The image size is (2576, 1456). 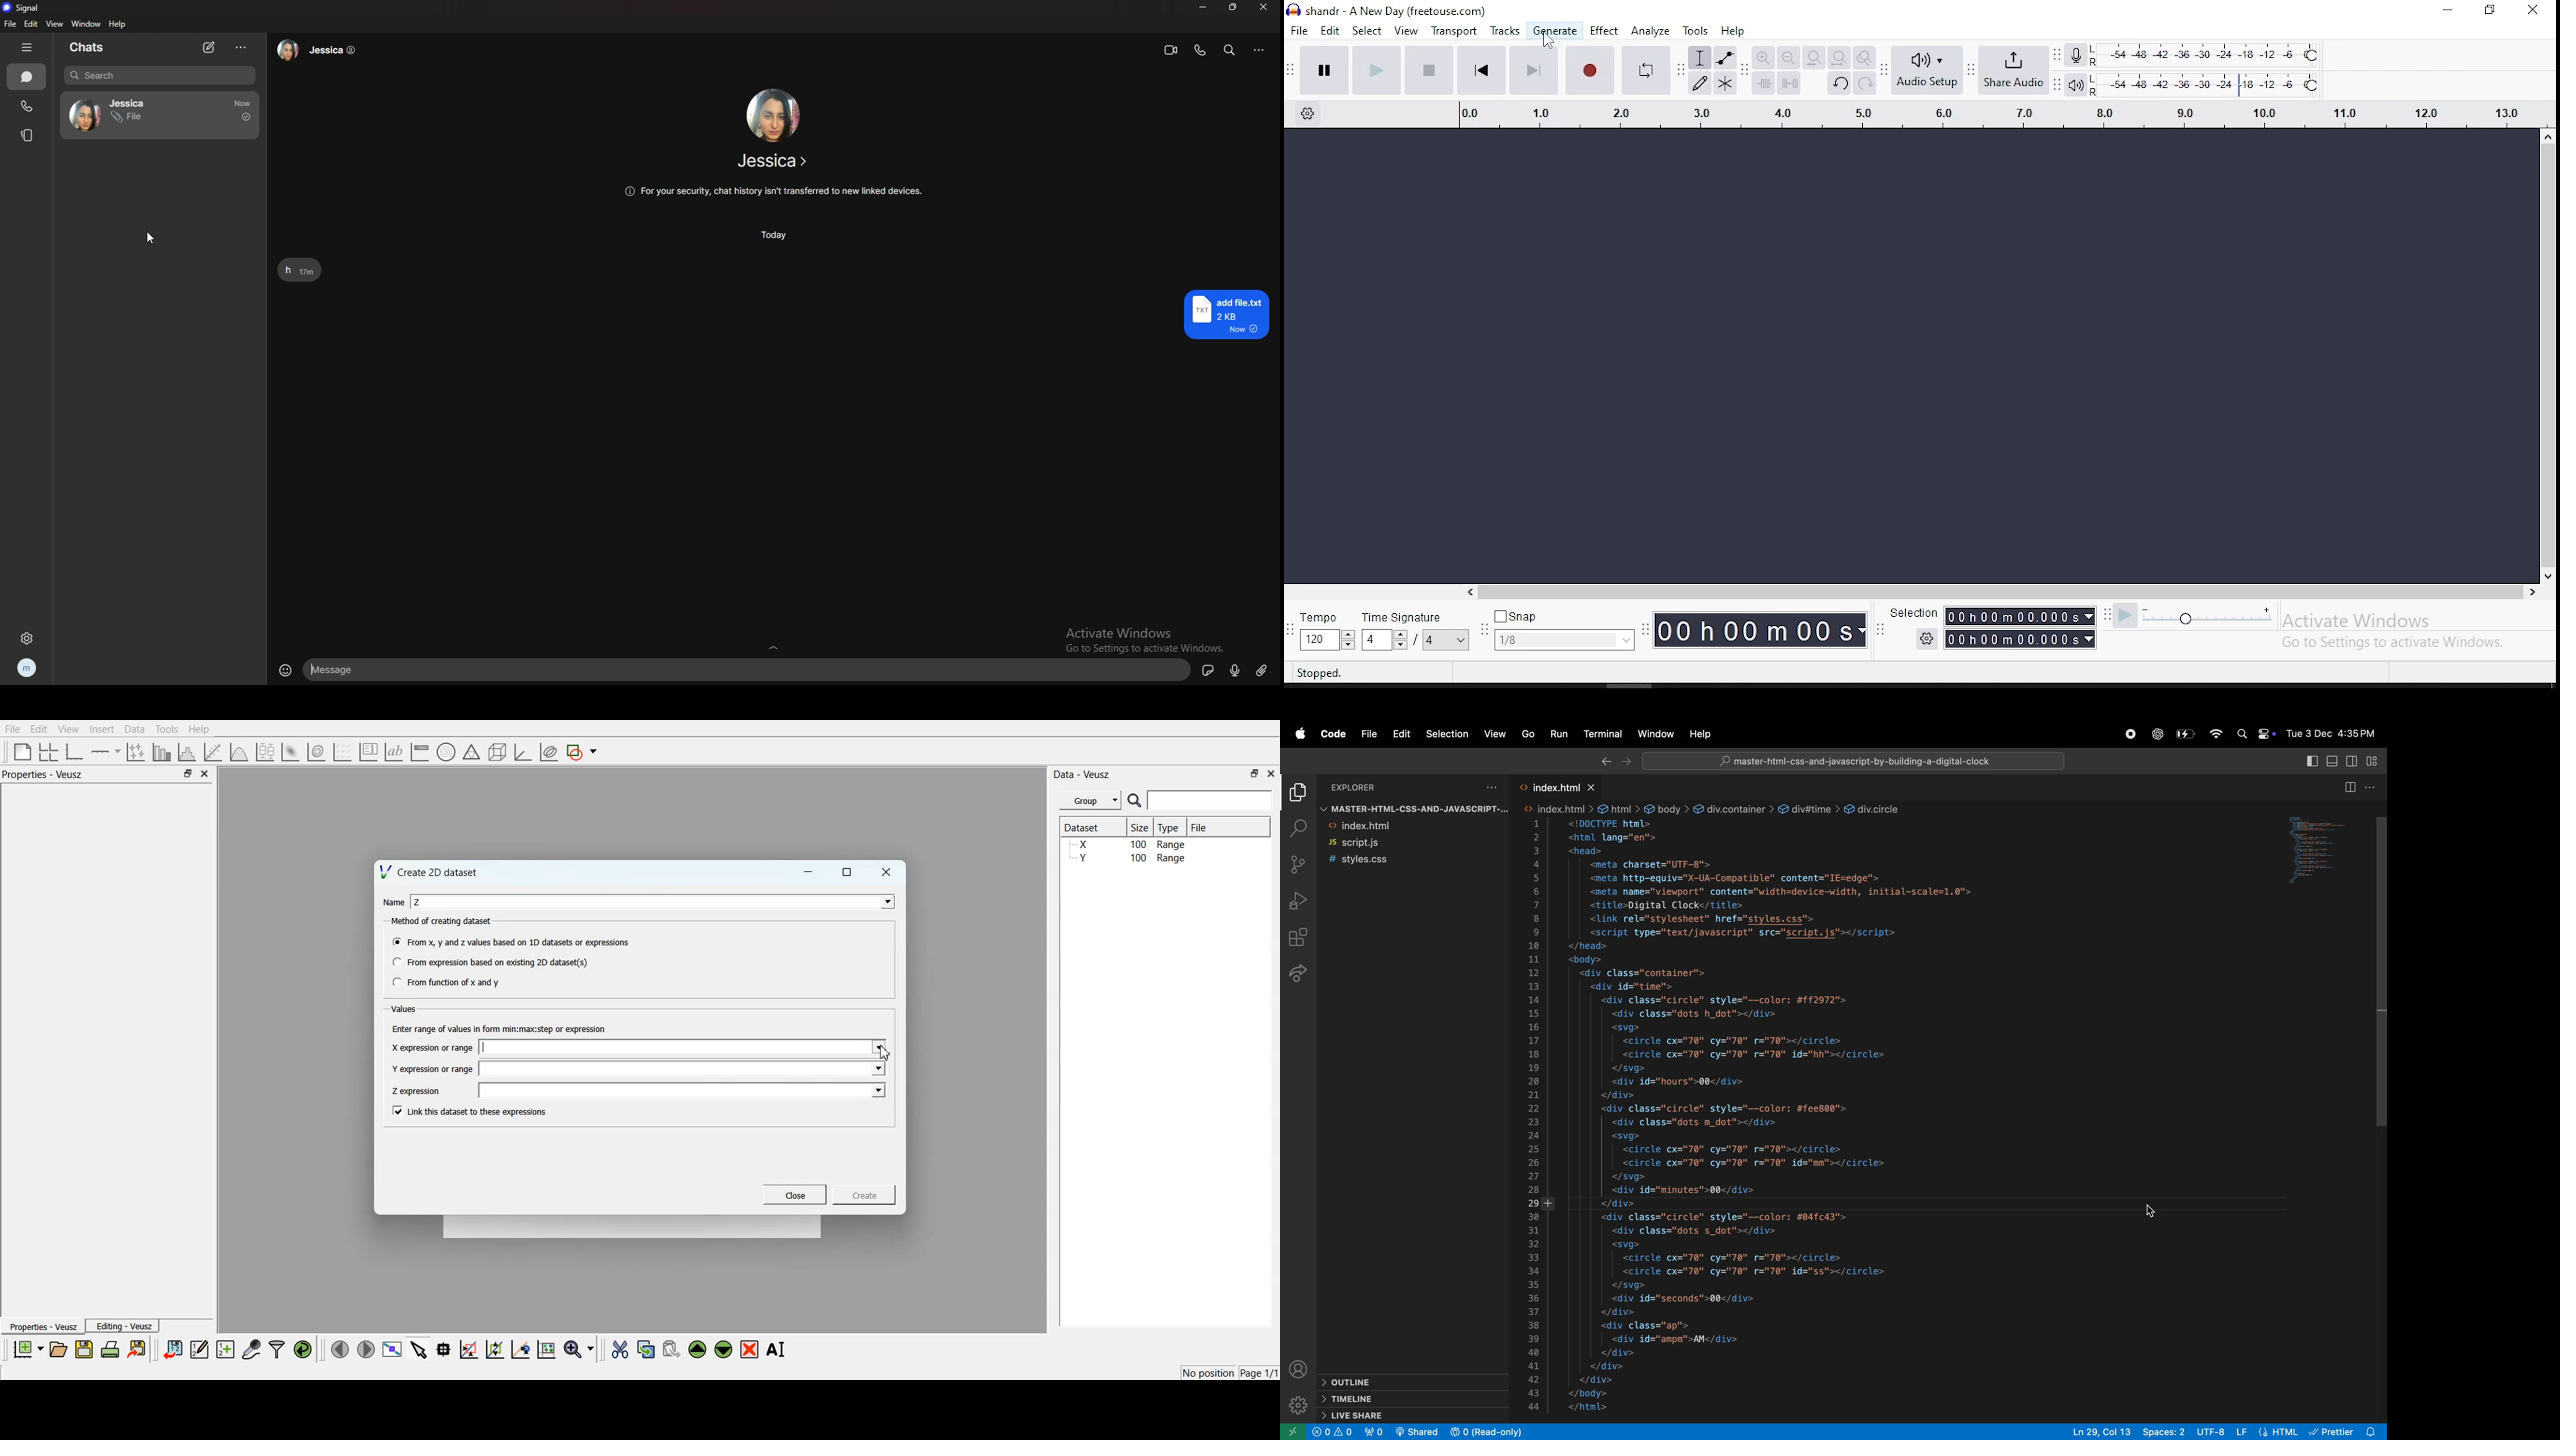 What do you see at coordinates (210, 48) in the screenshot?
I see `new chat` at bounding box center [210, 48].